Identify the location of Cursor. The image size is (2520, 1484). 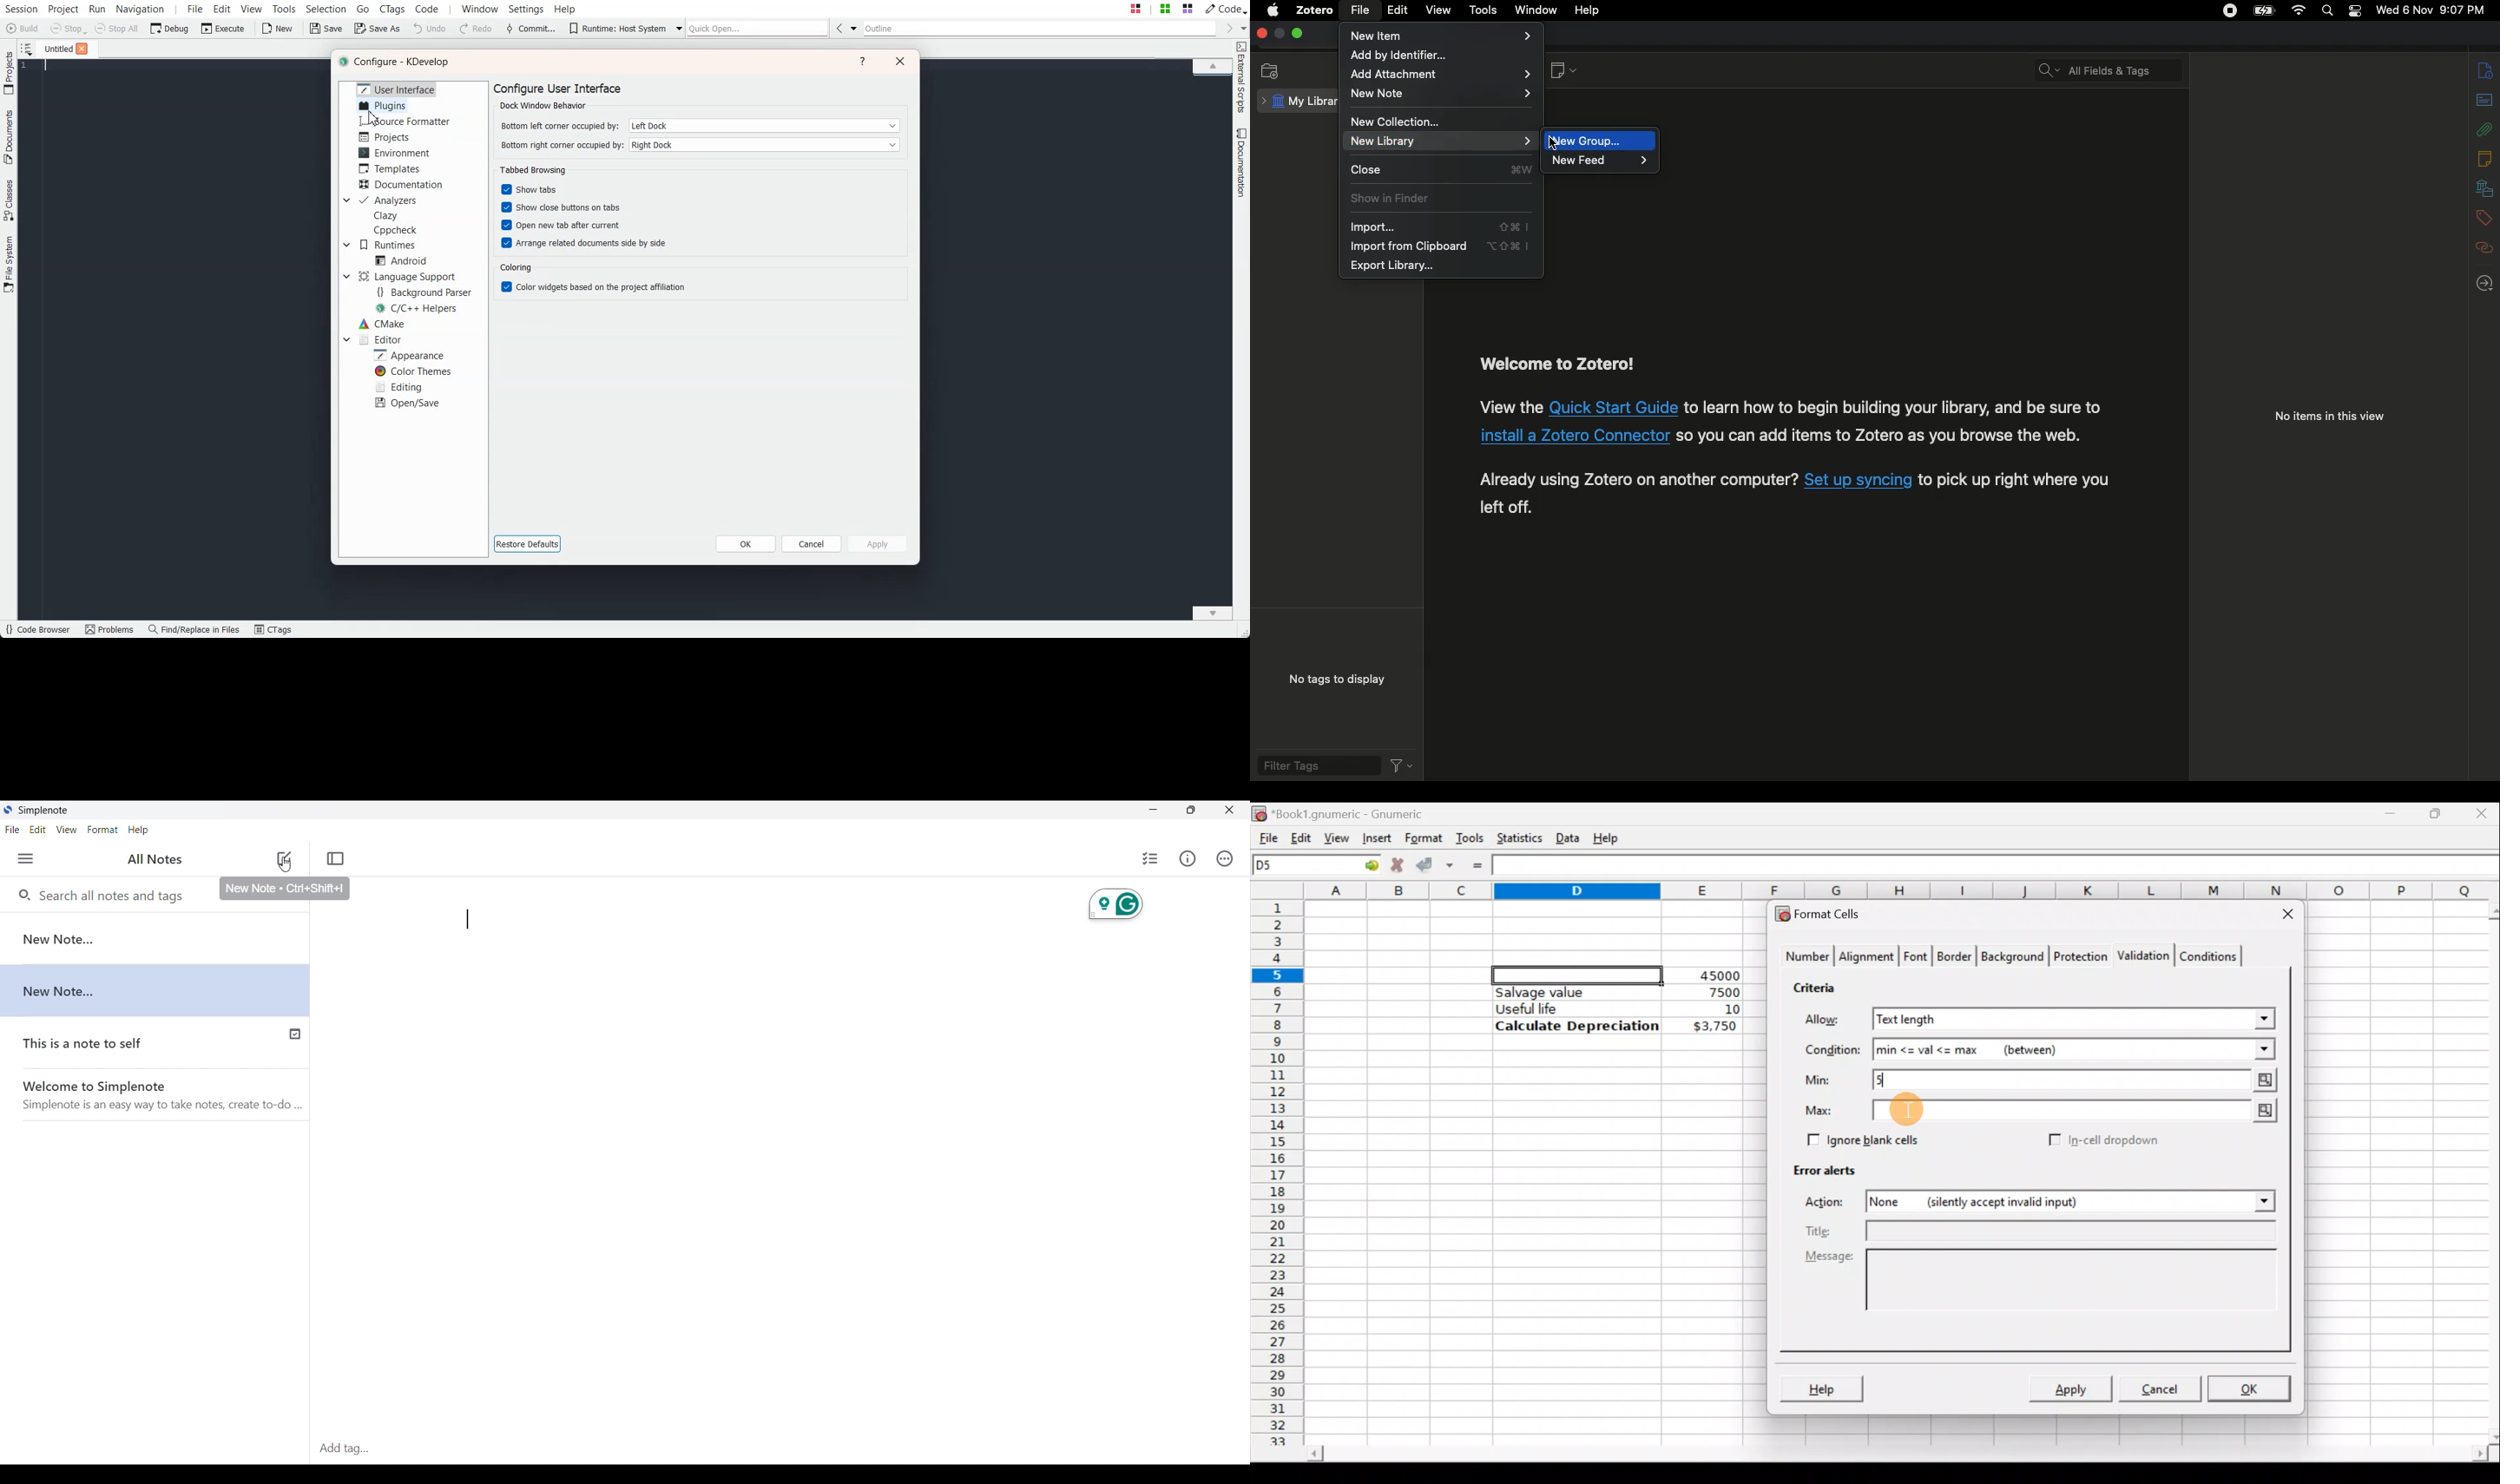
(286, 868).